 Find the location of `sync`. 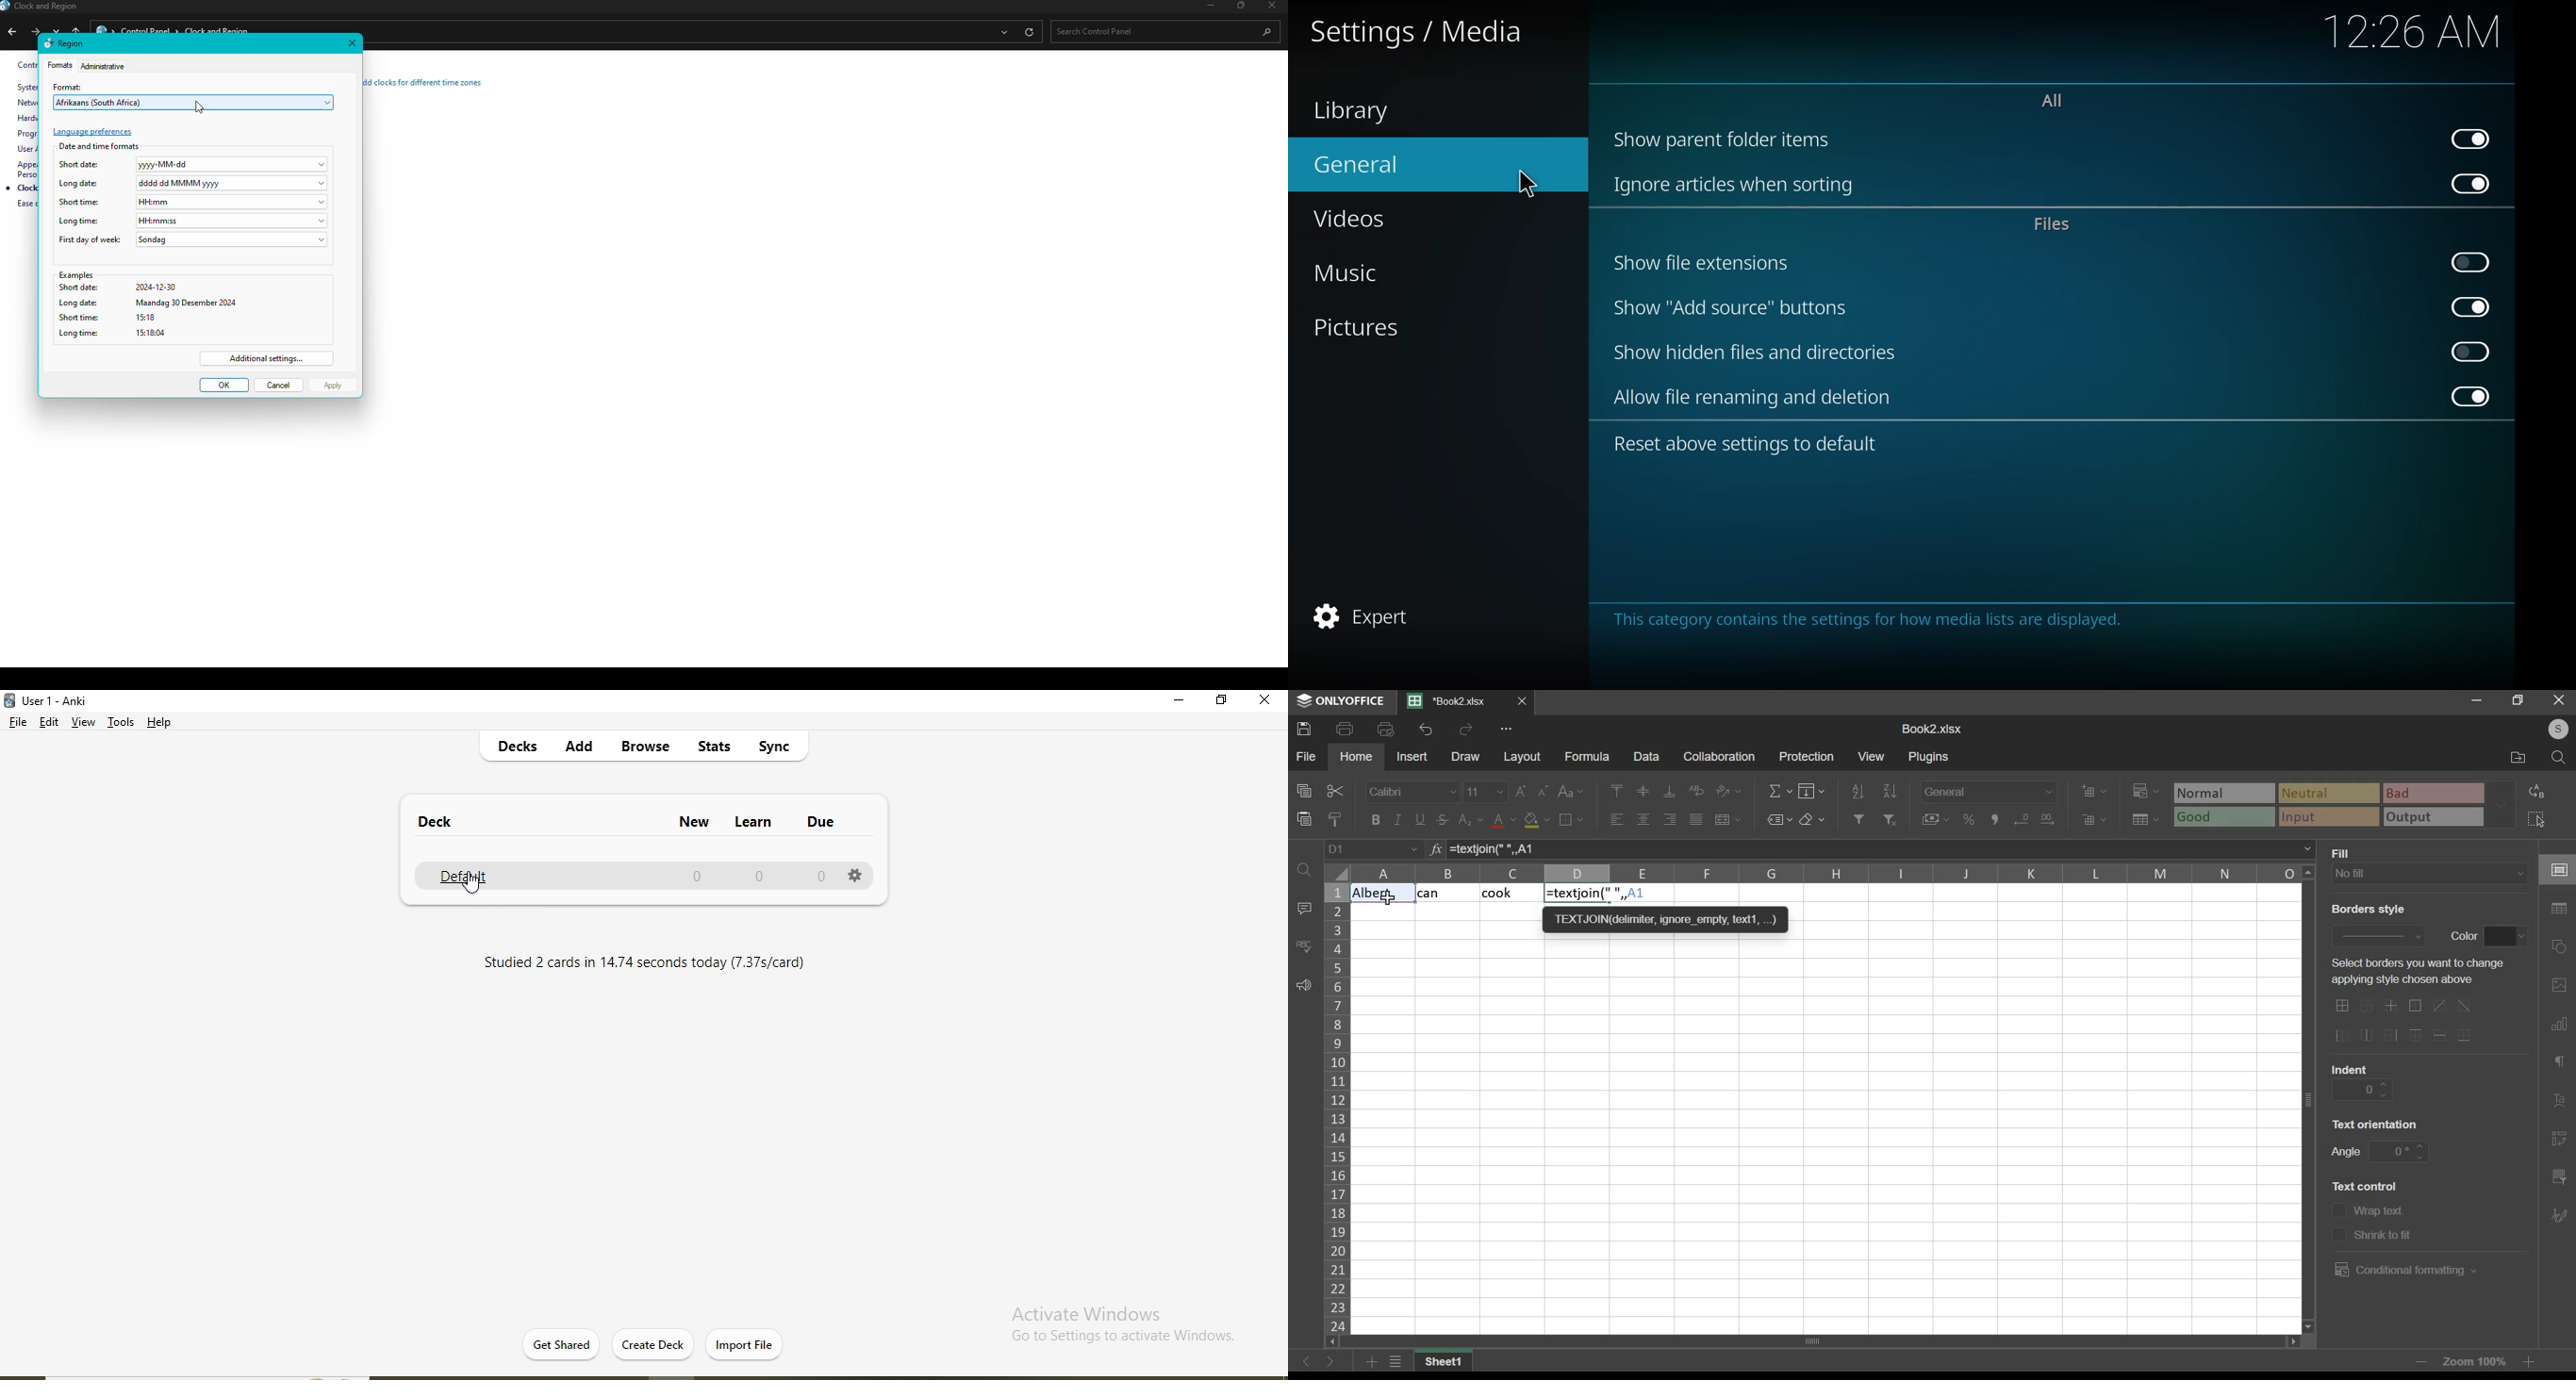

sync is located at coordinates (782, 749).